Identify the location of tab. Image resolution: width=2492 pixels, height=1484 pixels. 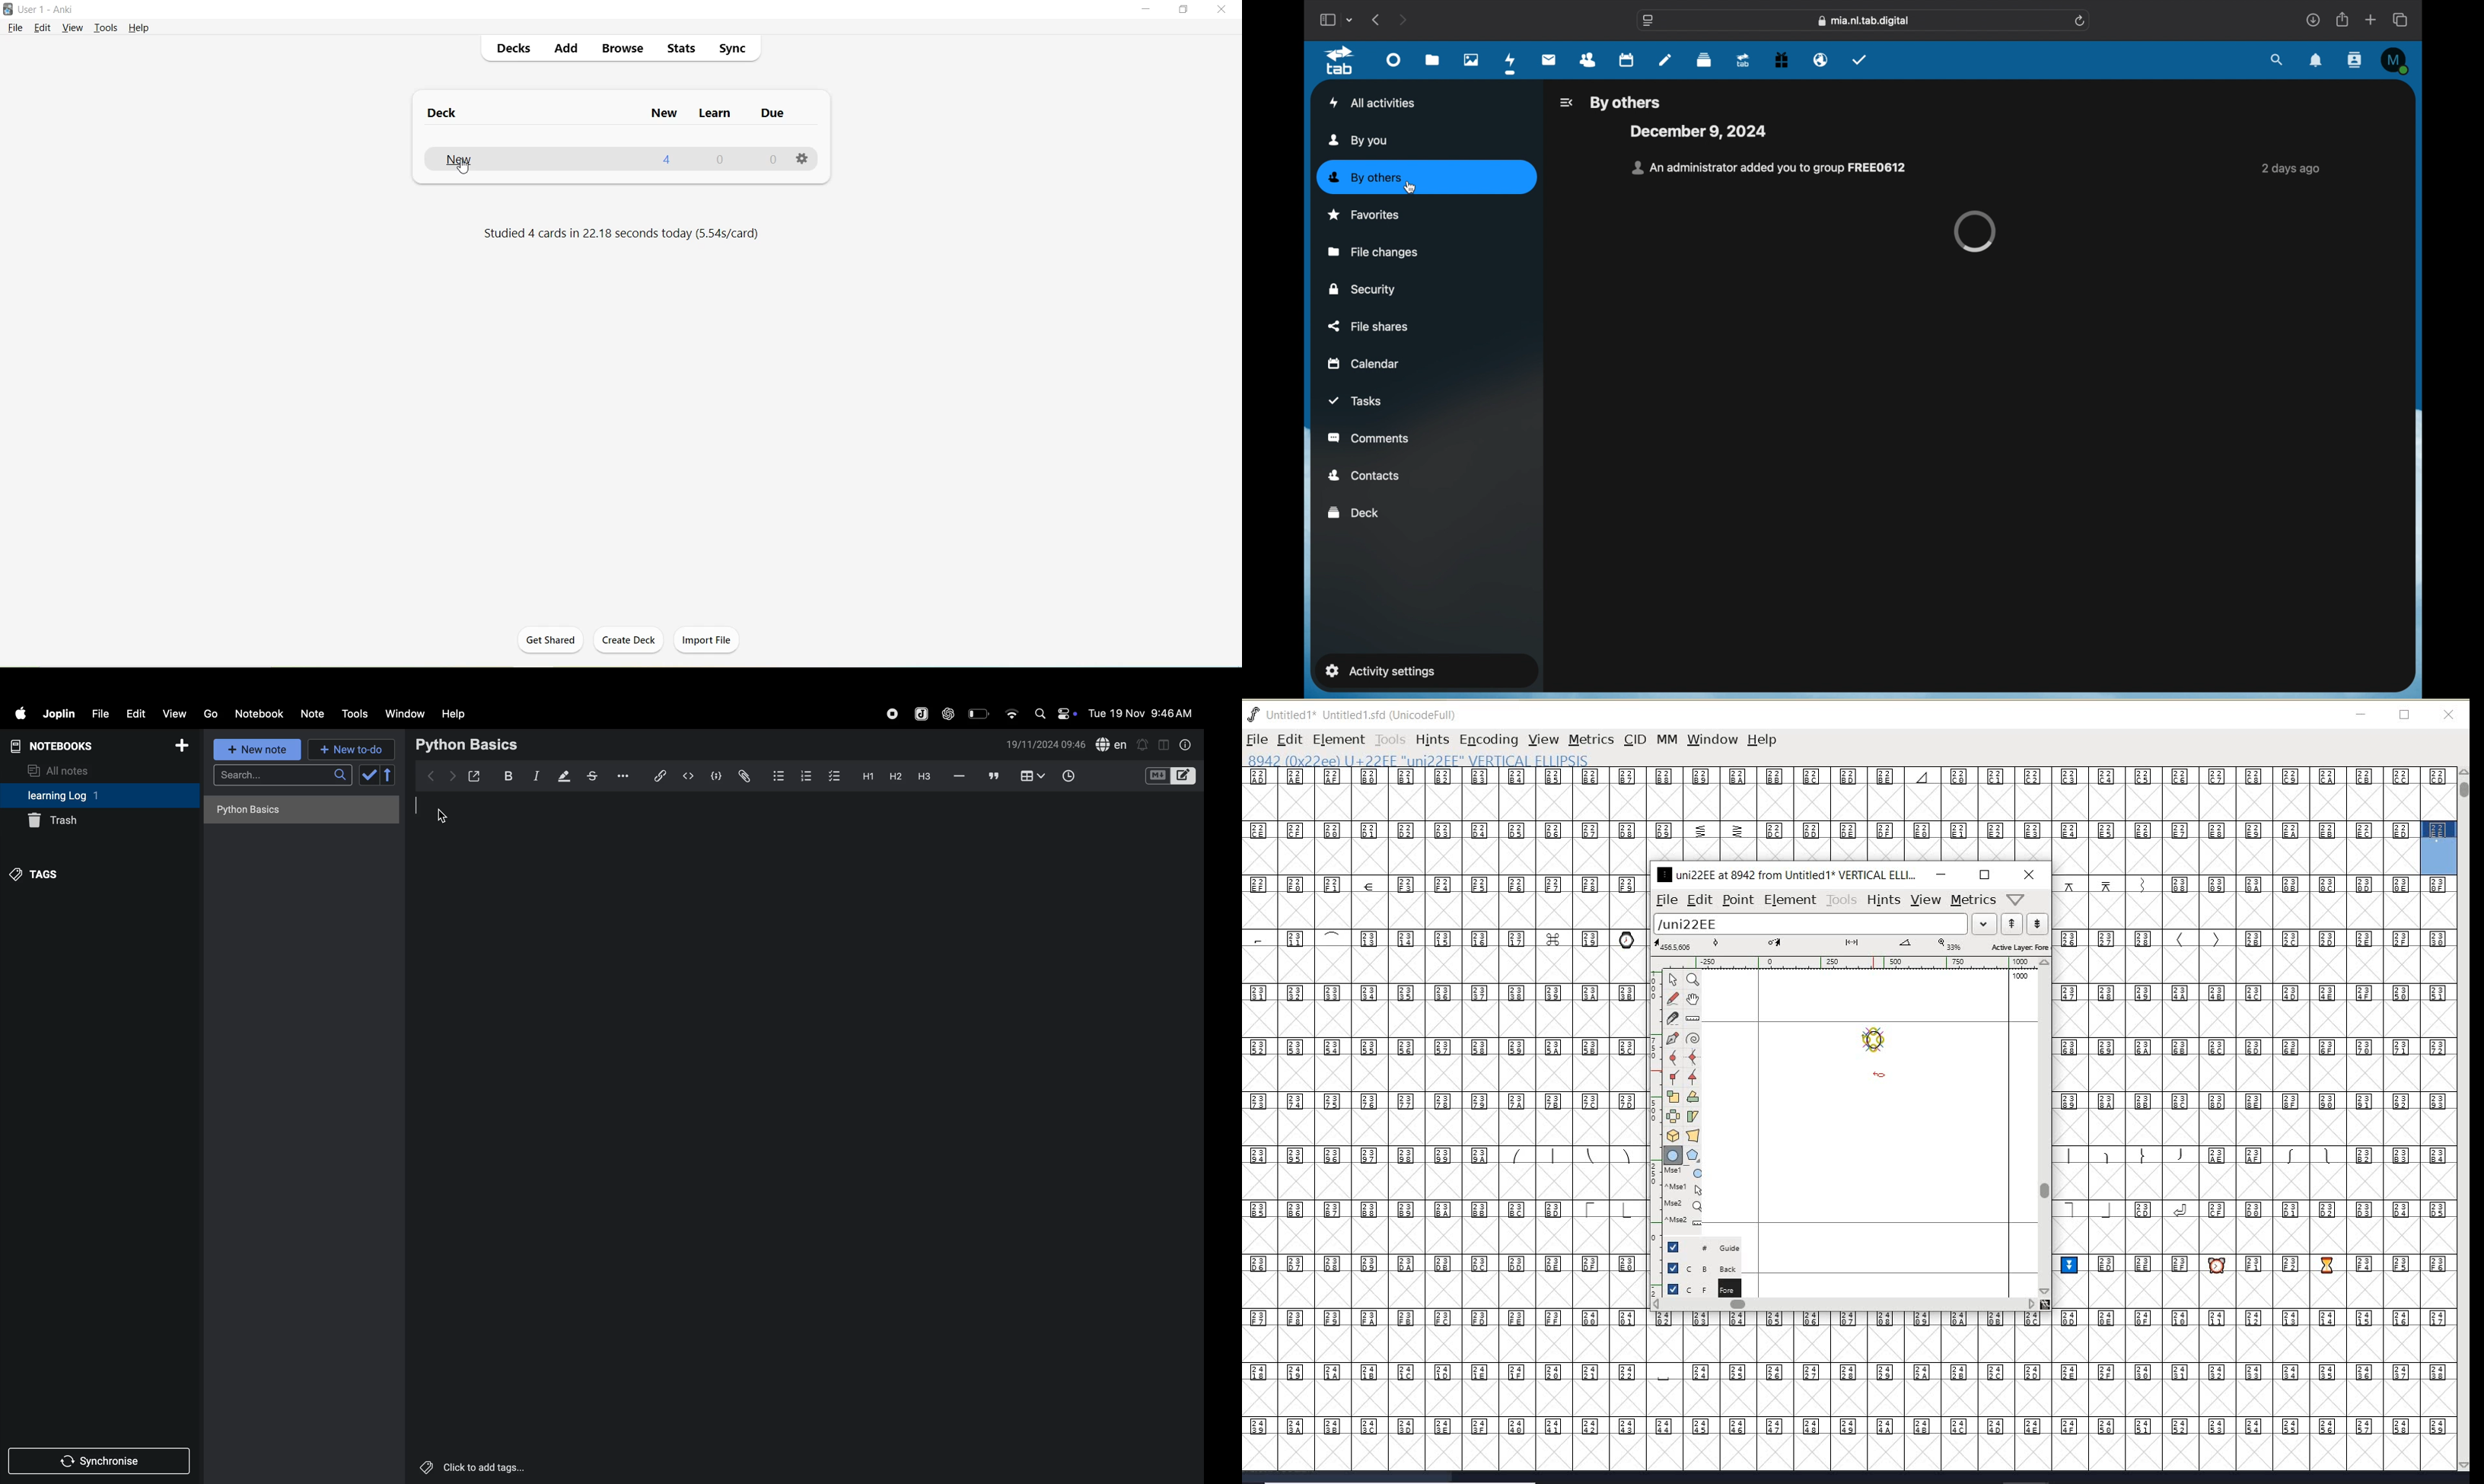
(1340, 61).